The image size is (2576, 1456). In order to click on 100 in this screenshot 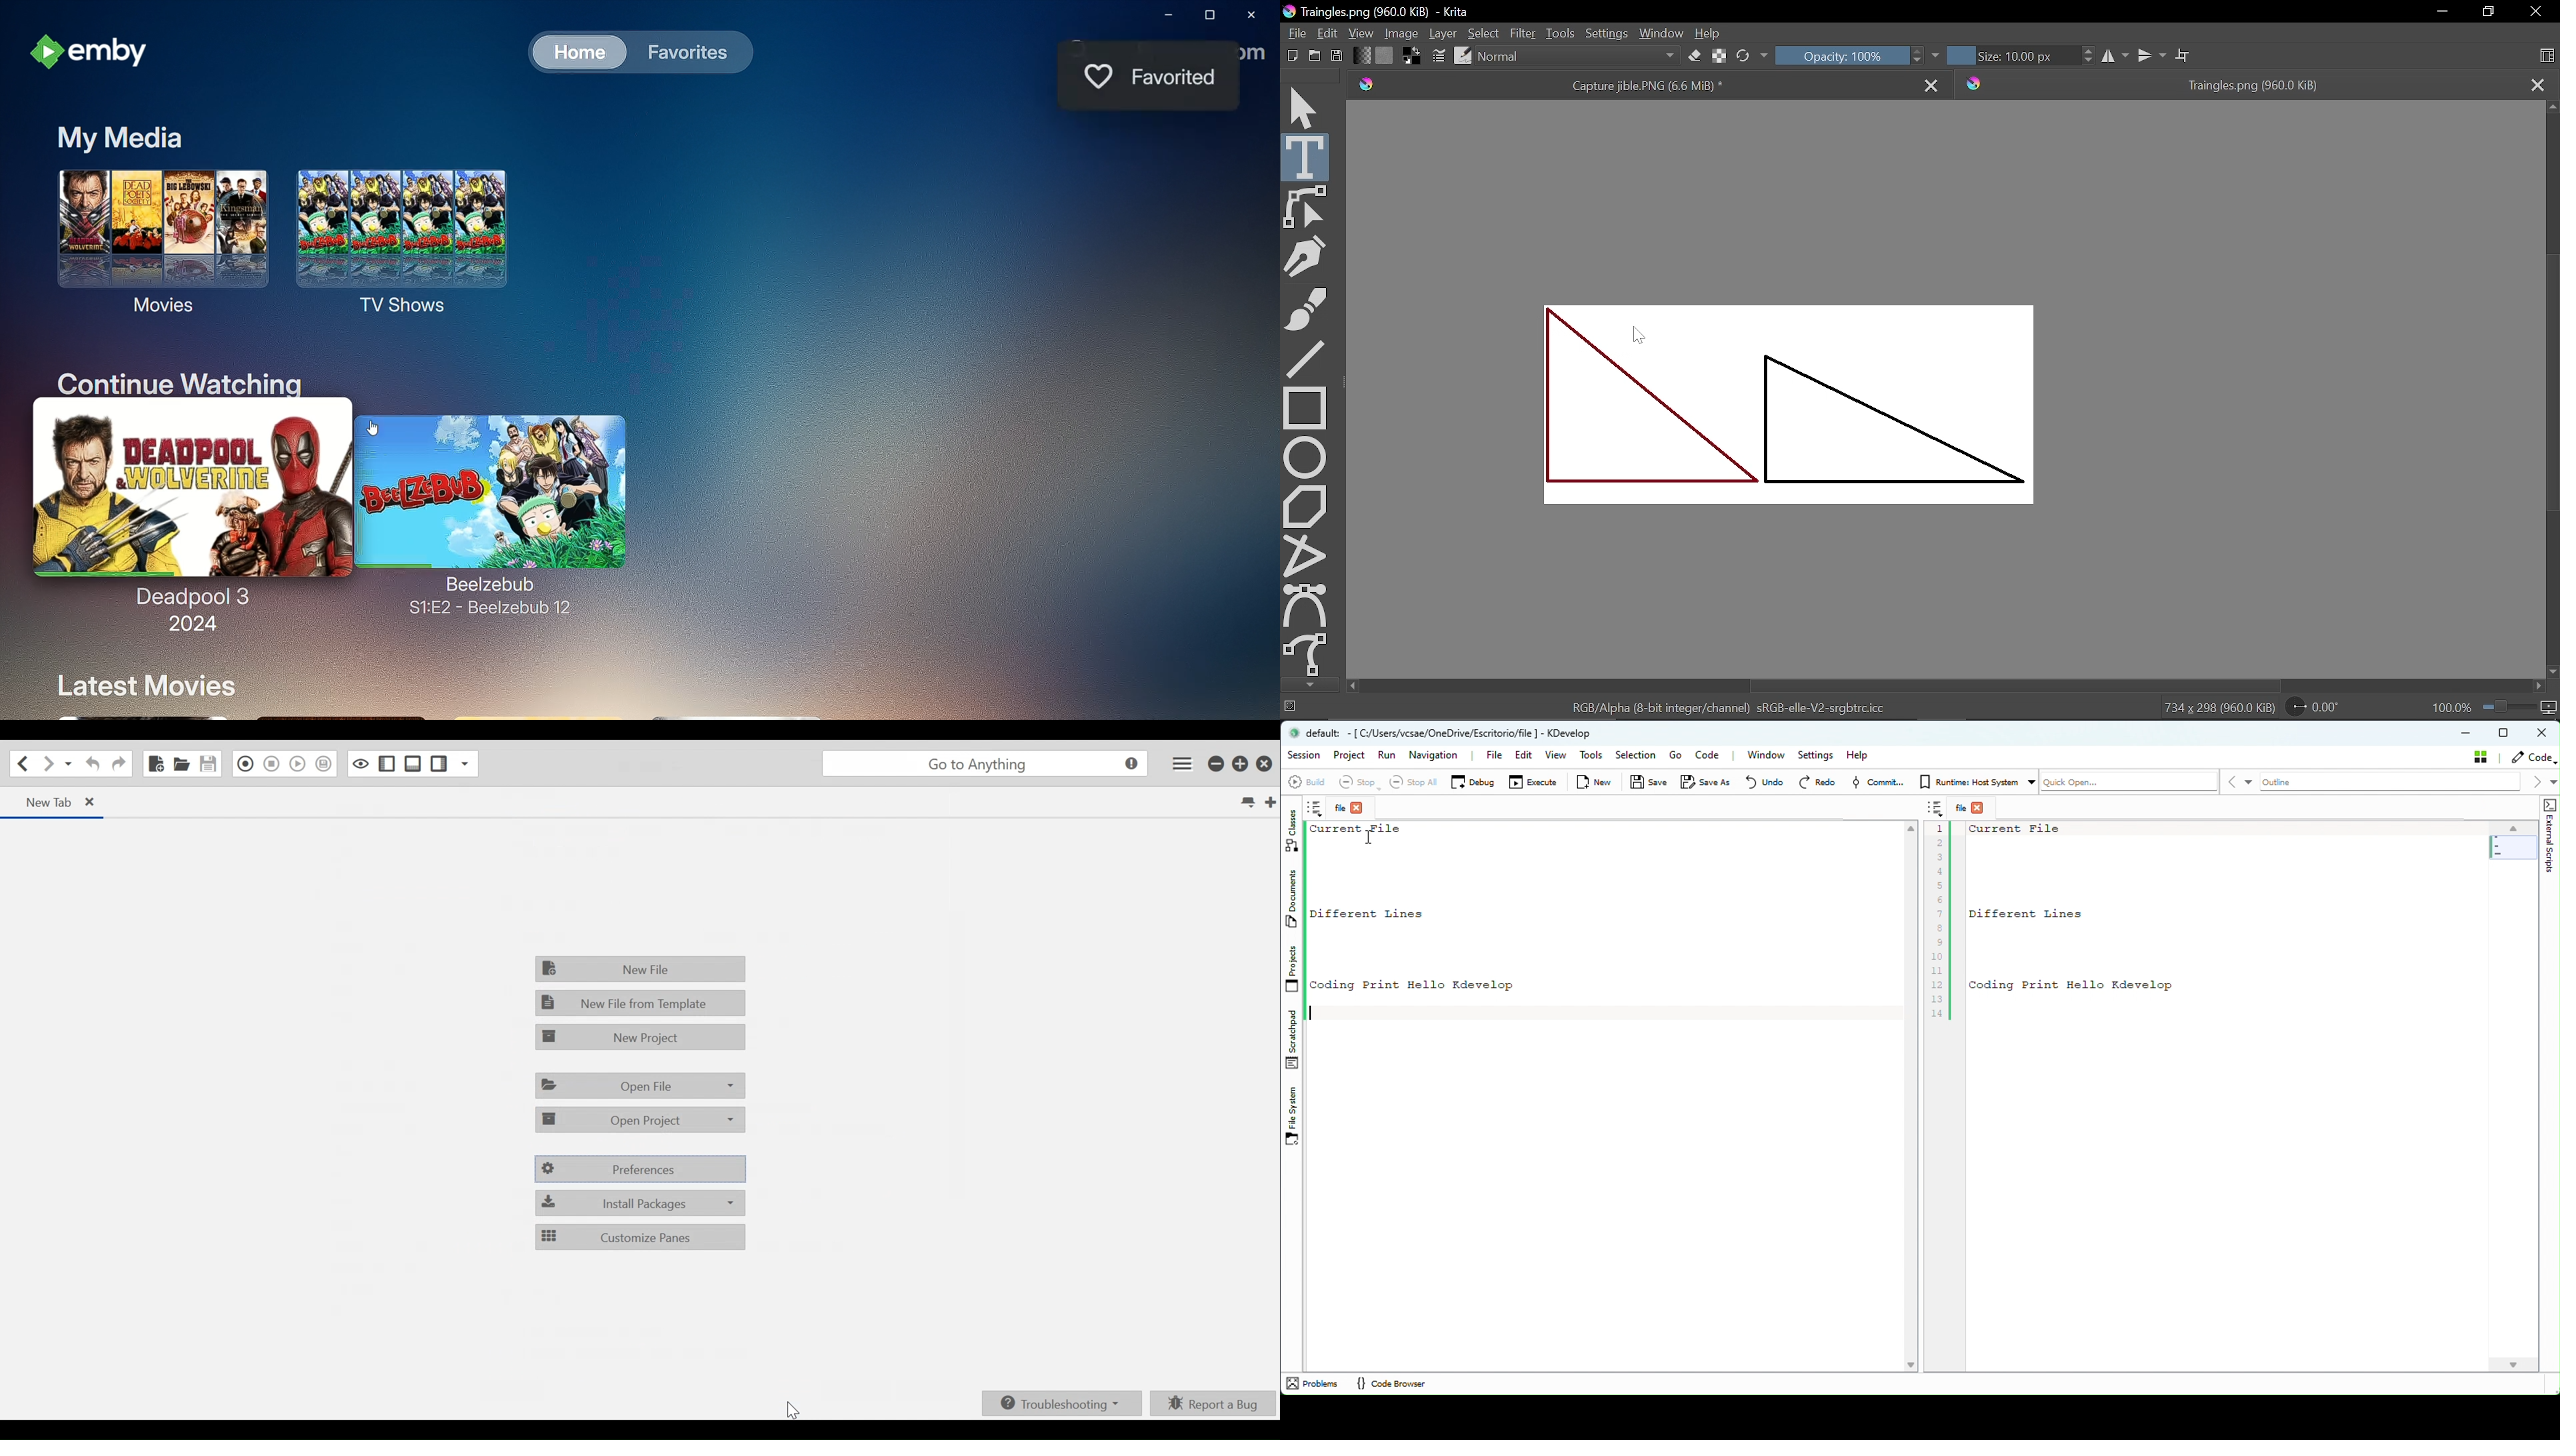, I will do `click(2450, 710)`.